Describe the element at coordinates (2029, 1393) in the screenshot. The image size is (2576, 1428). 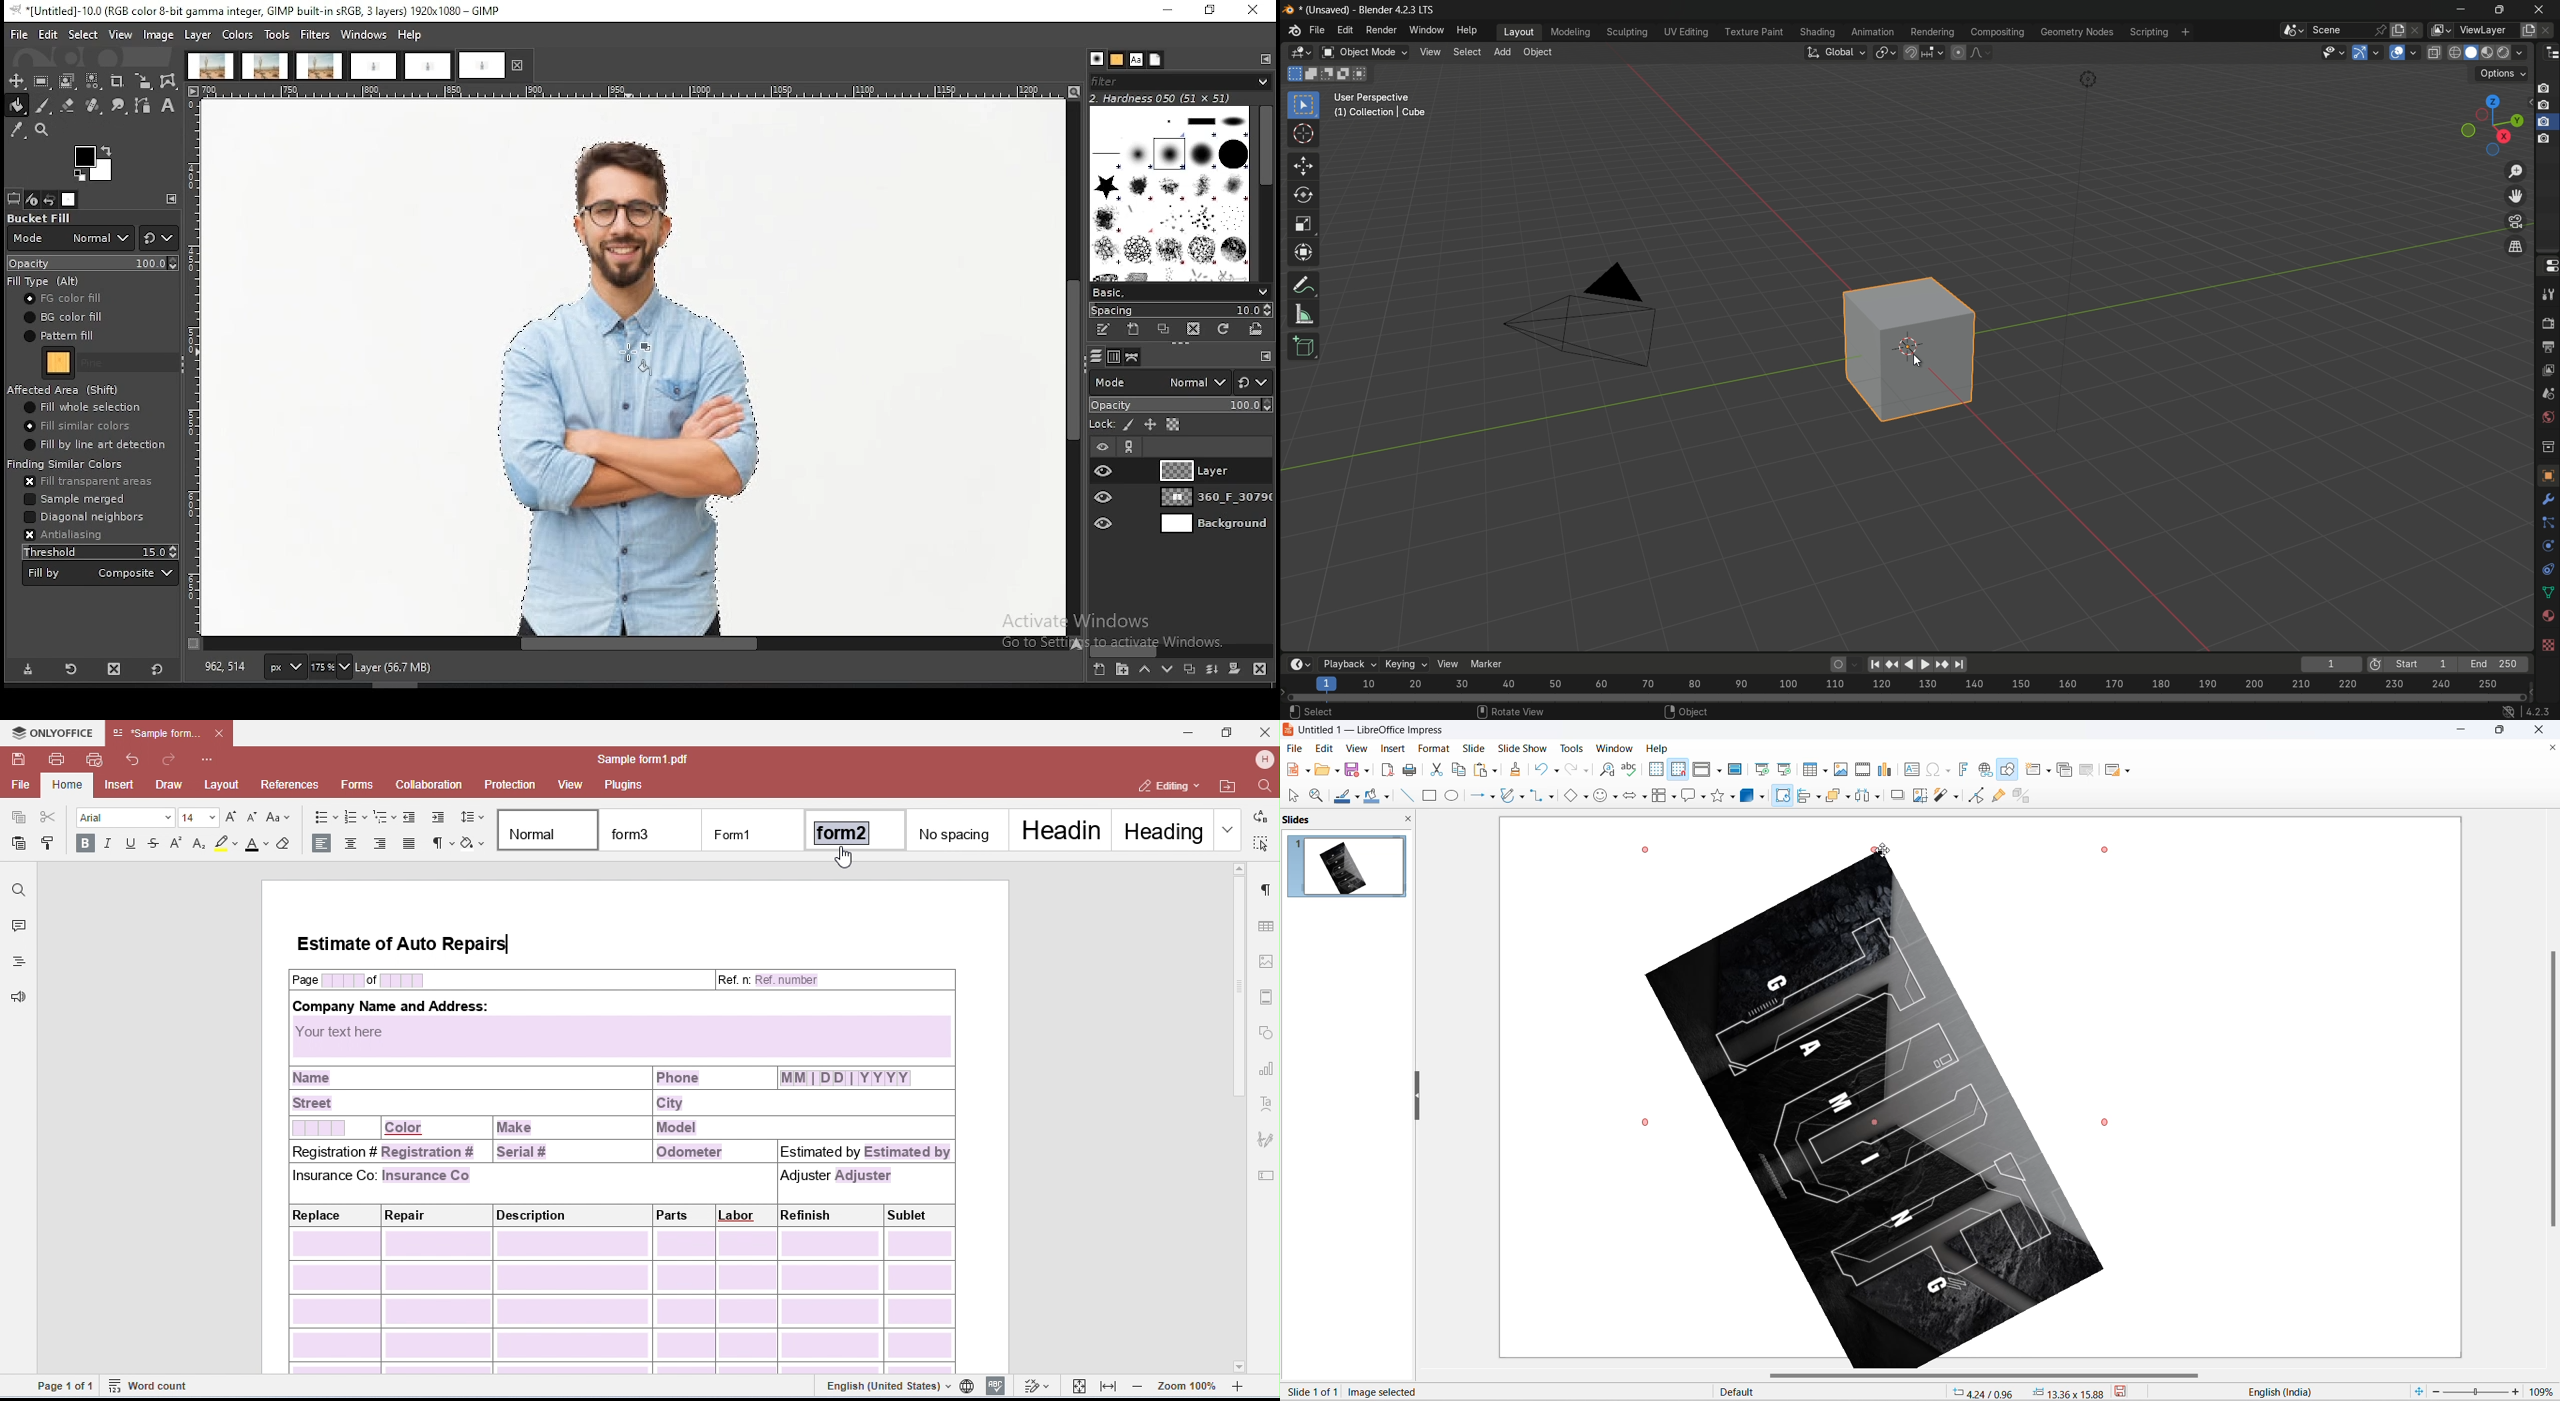
I see `cursor and selection coordinates` at that location.